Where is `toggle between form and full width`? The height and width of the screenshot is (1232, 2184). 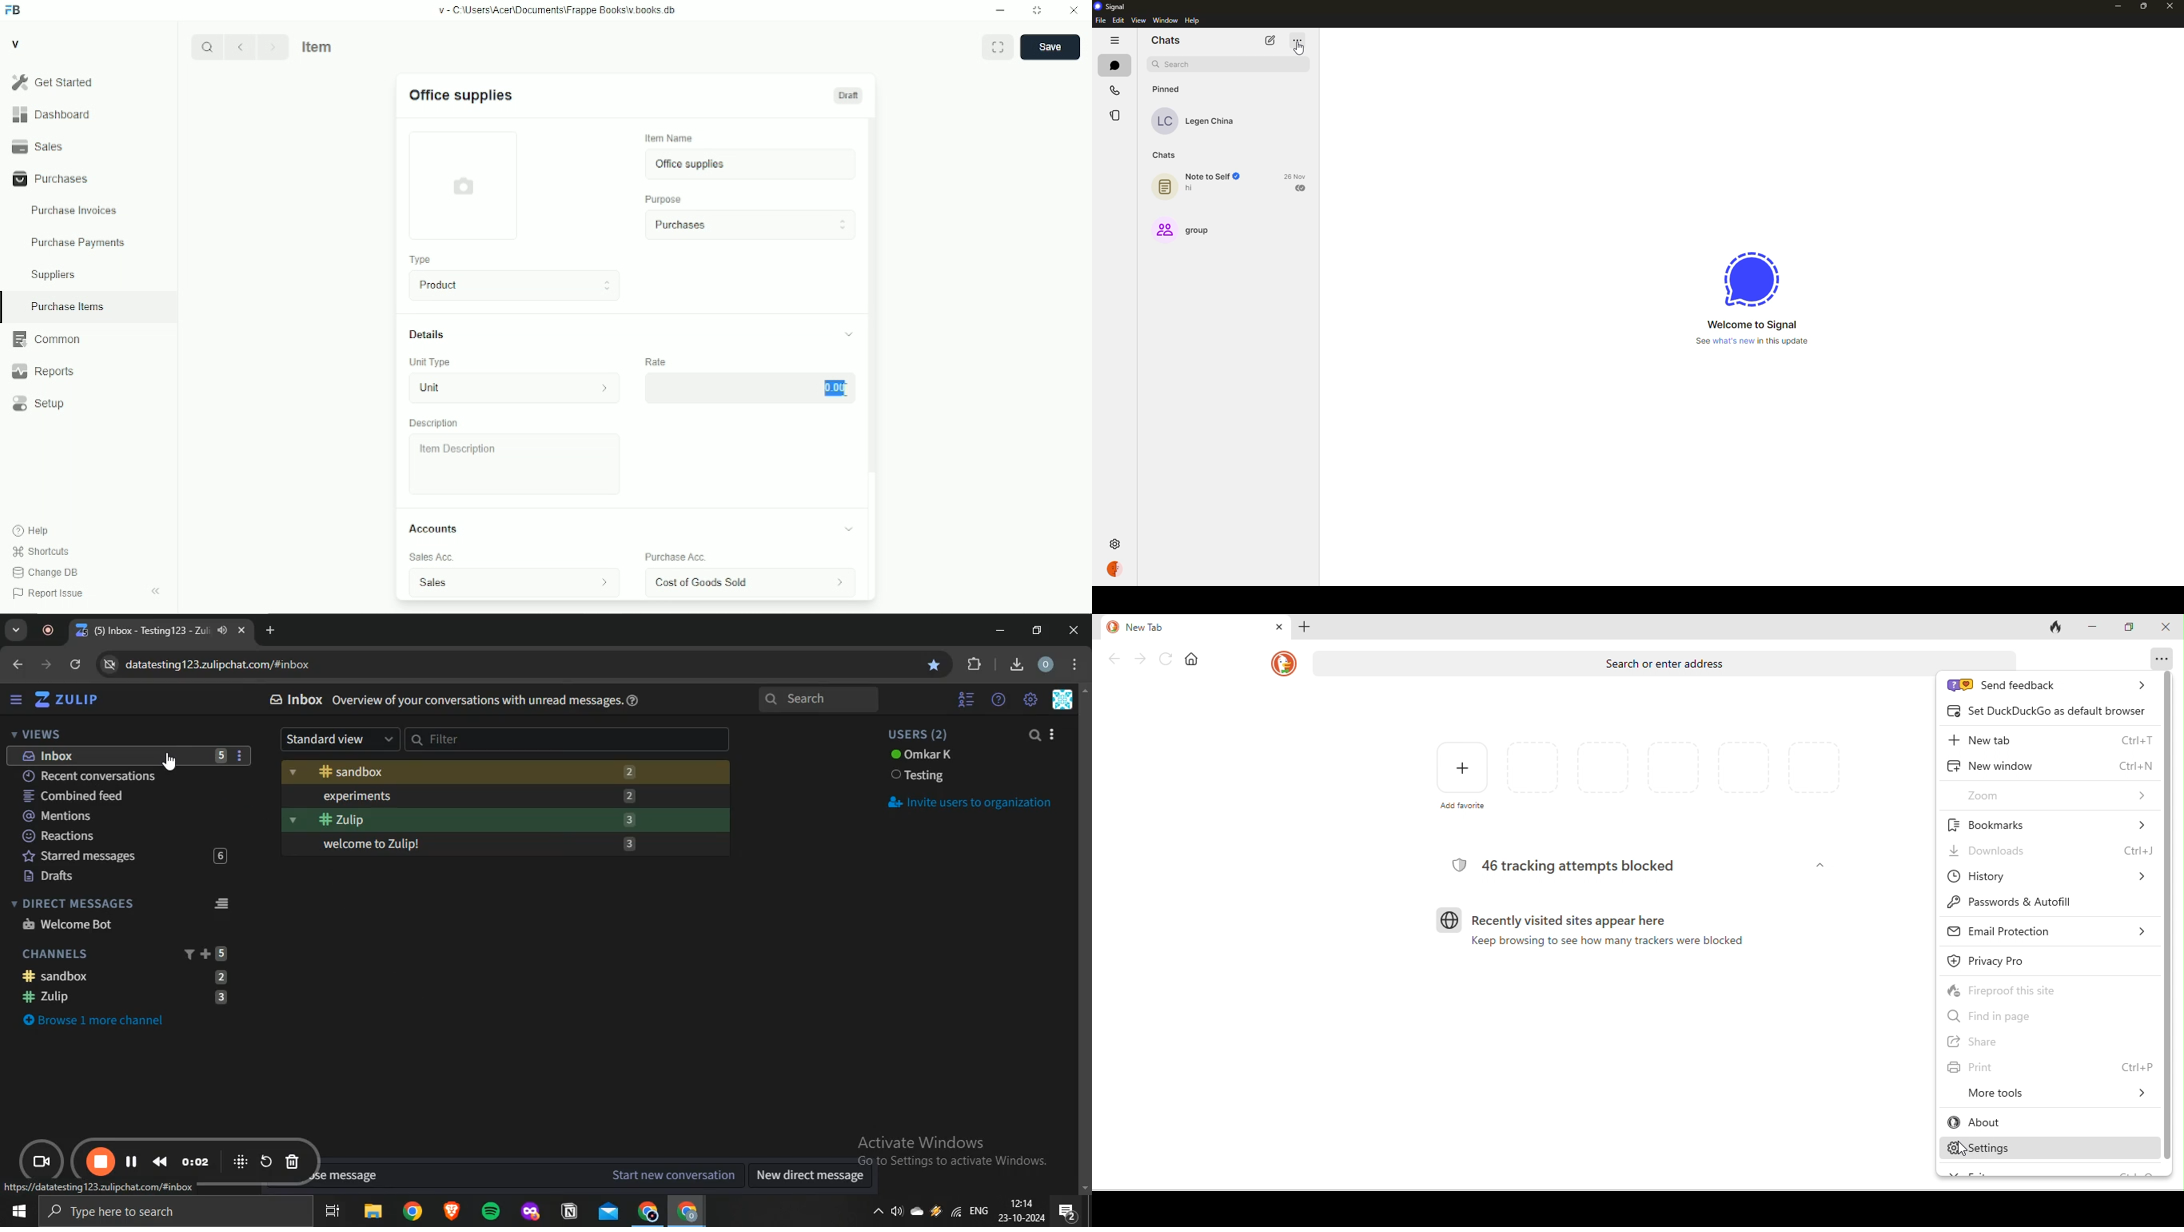
toggle between form and full width is located at coordinates (998, 46).